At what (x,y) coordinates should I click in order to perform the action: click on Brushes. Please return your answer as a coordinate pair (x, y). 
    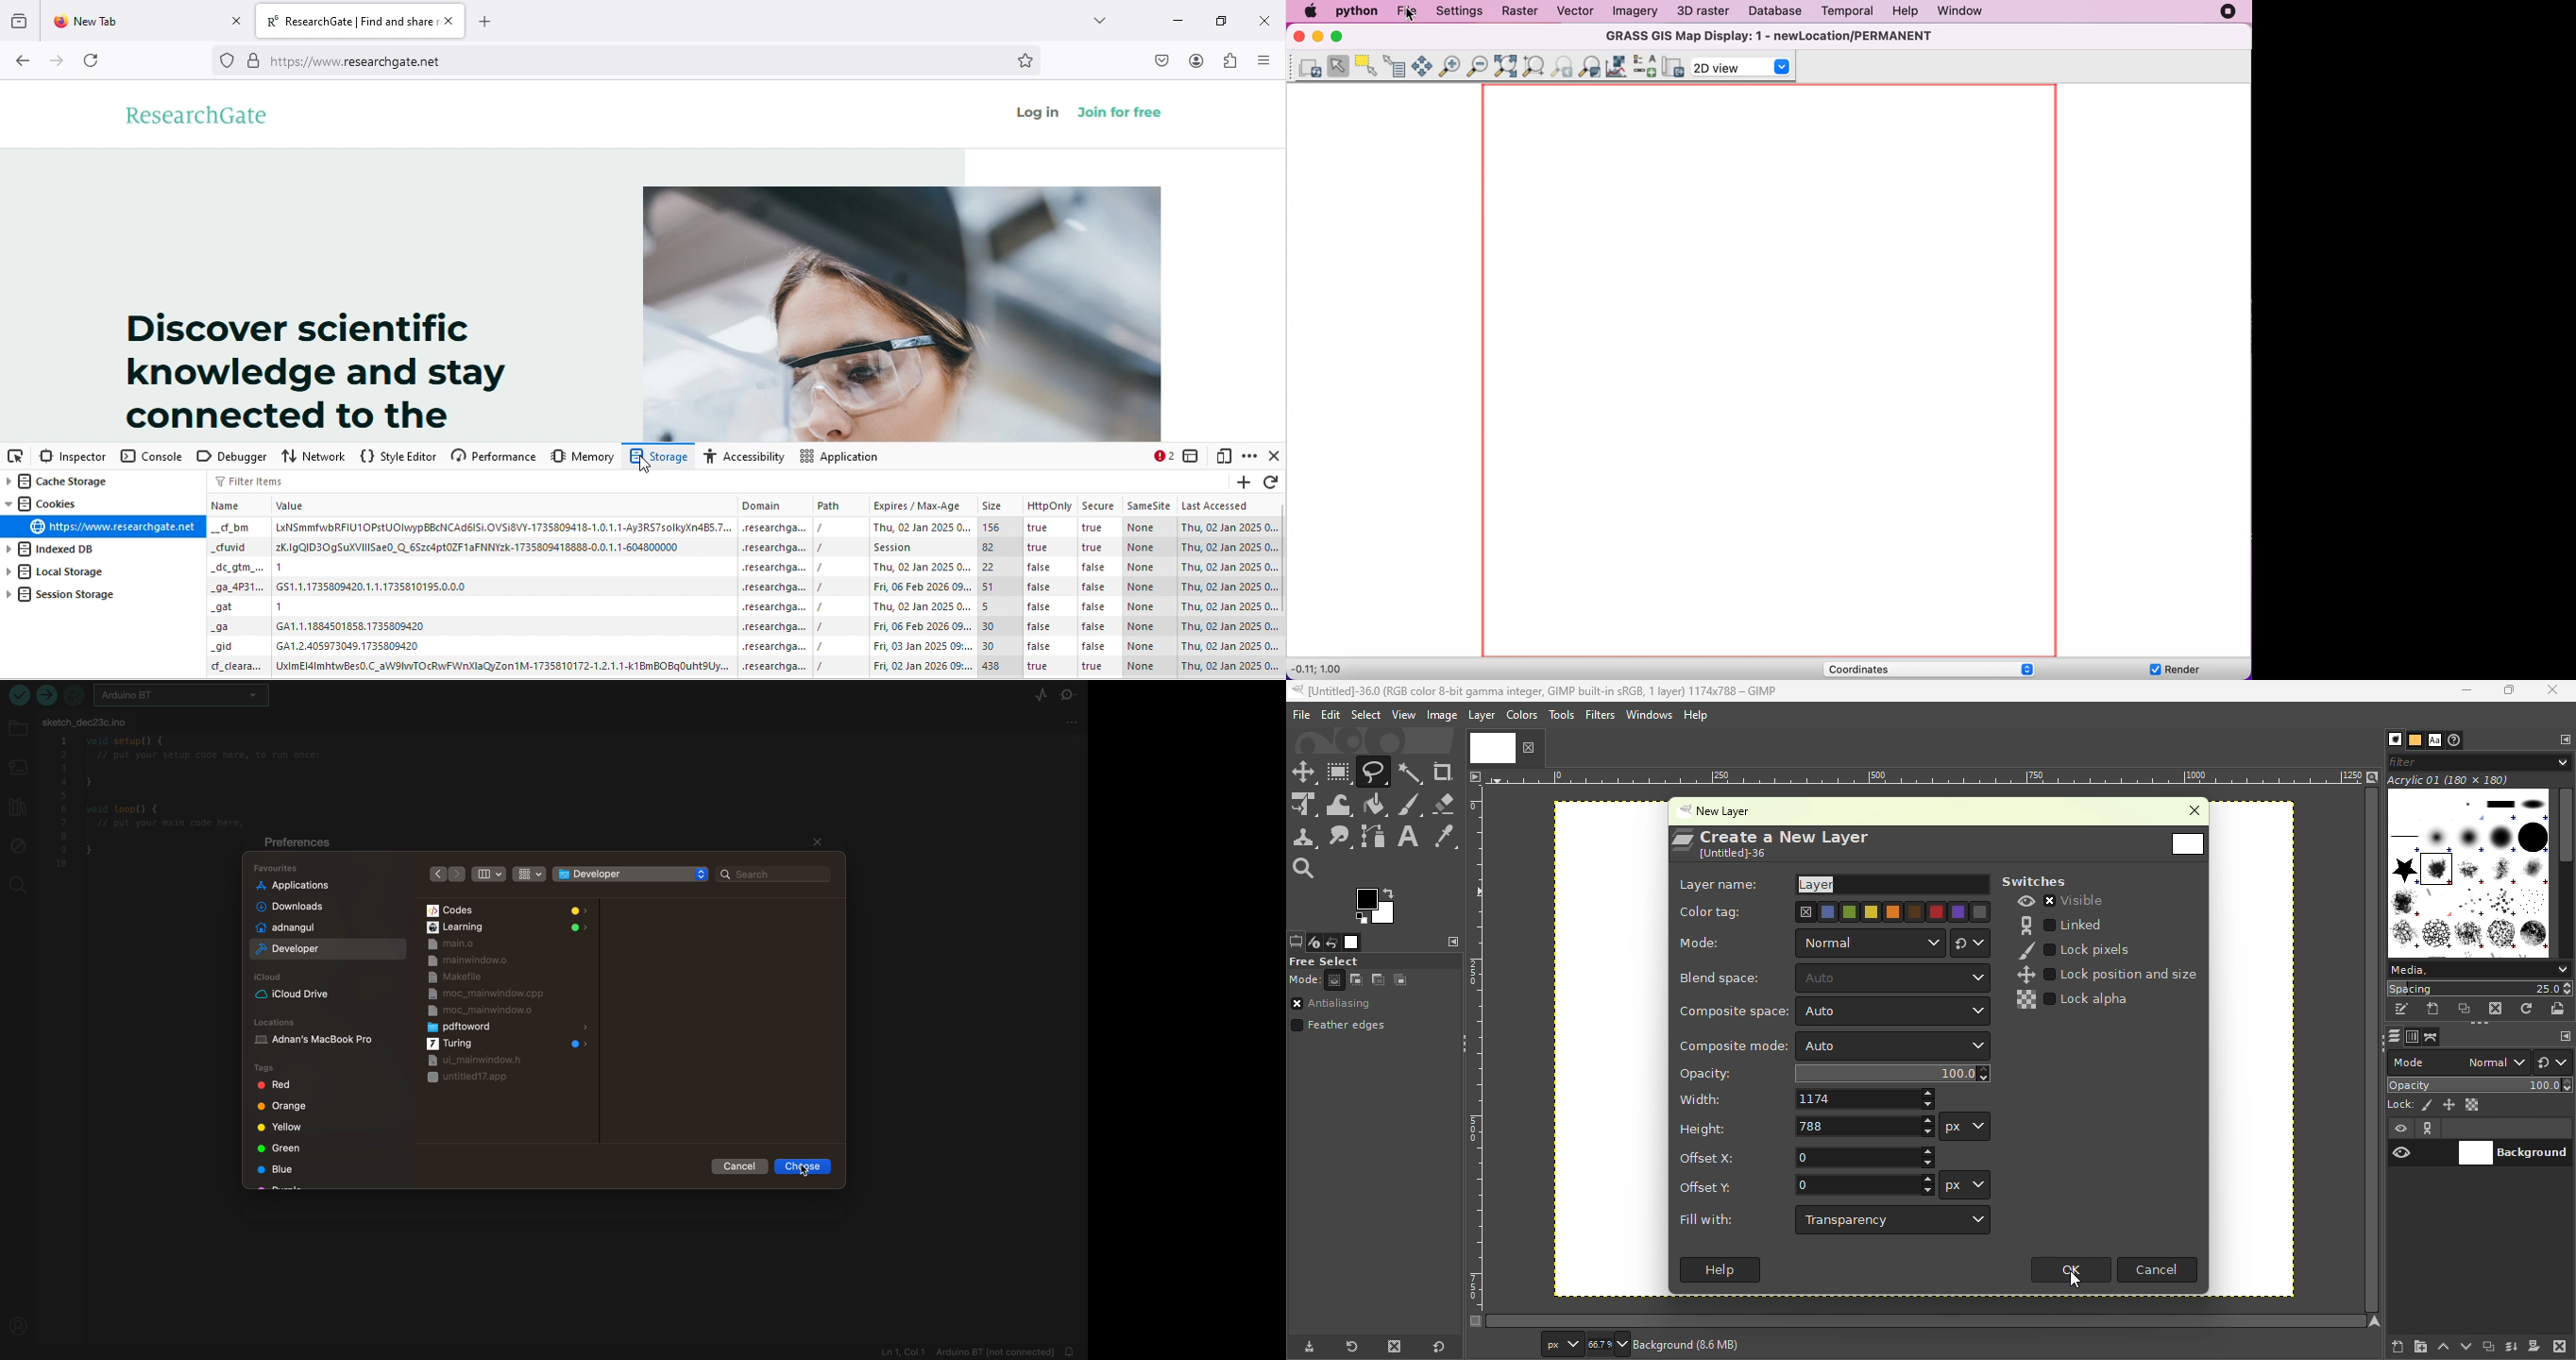
    Looking at the image, I should click on (2390, 740).